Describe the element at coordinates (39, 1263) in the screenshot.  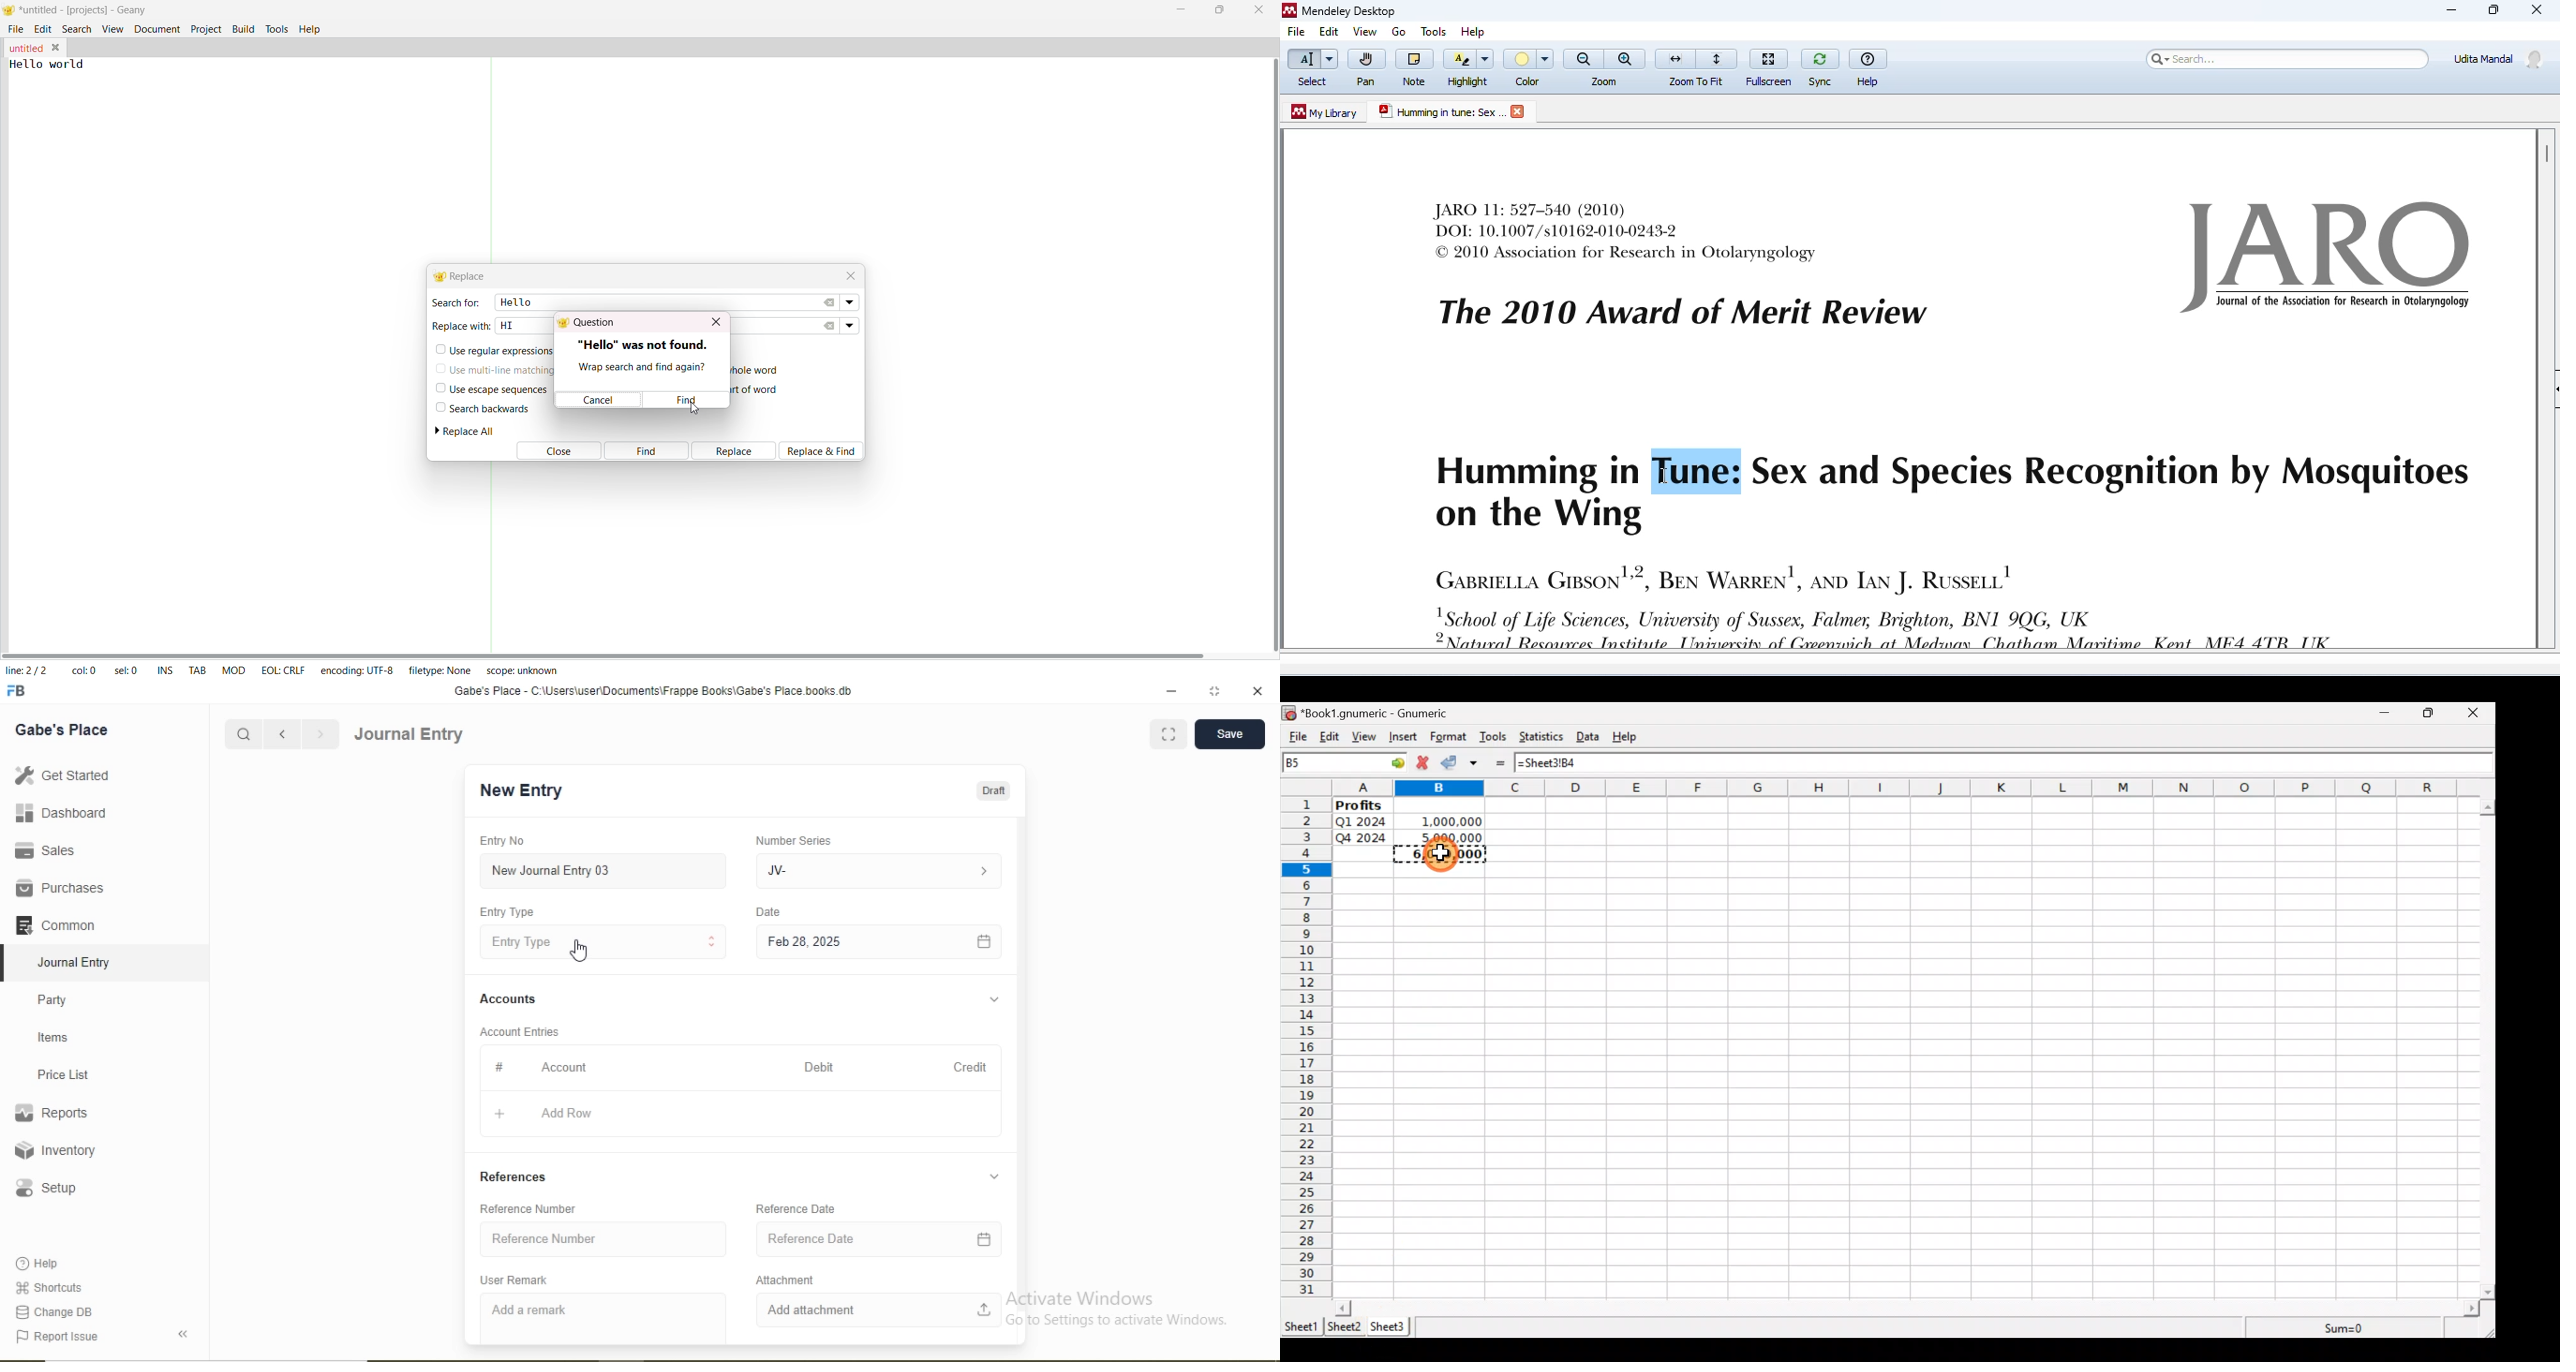
I see `Help` at that location.